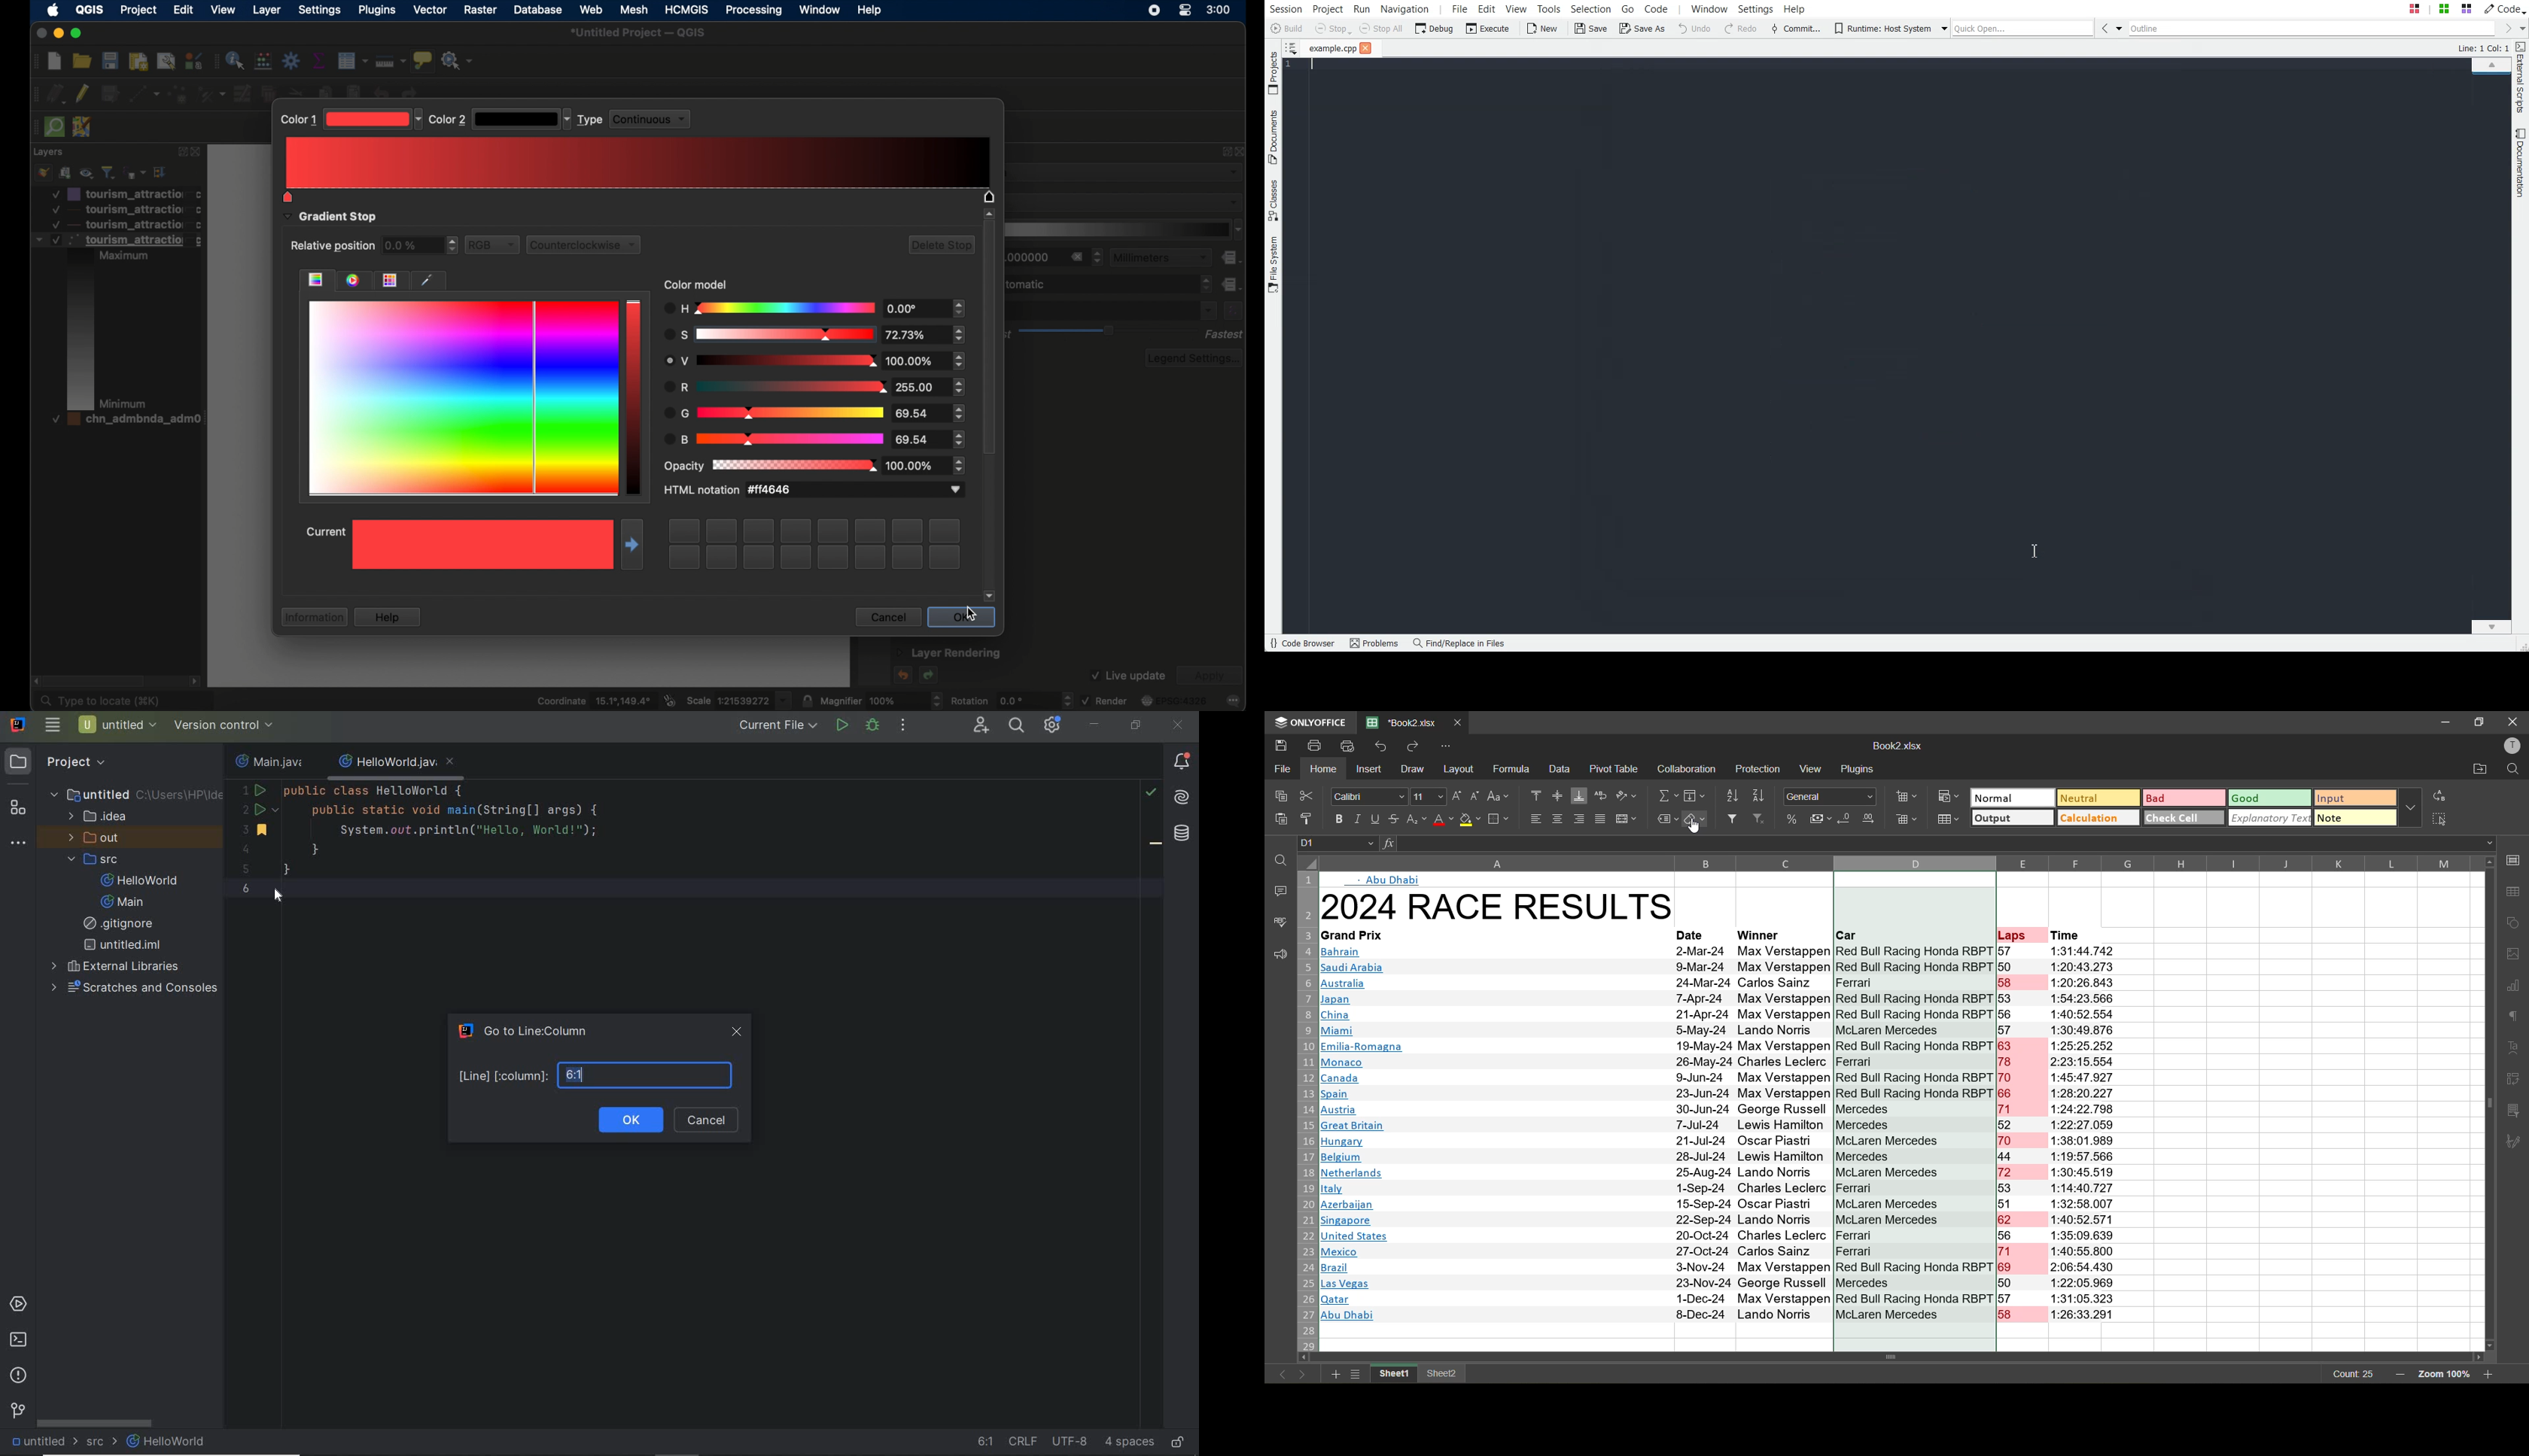 The image size is (2548, 1456). I want to click on Tools, so click(1548, 8).